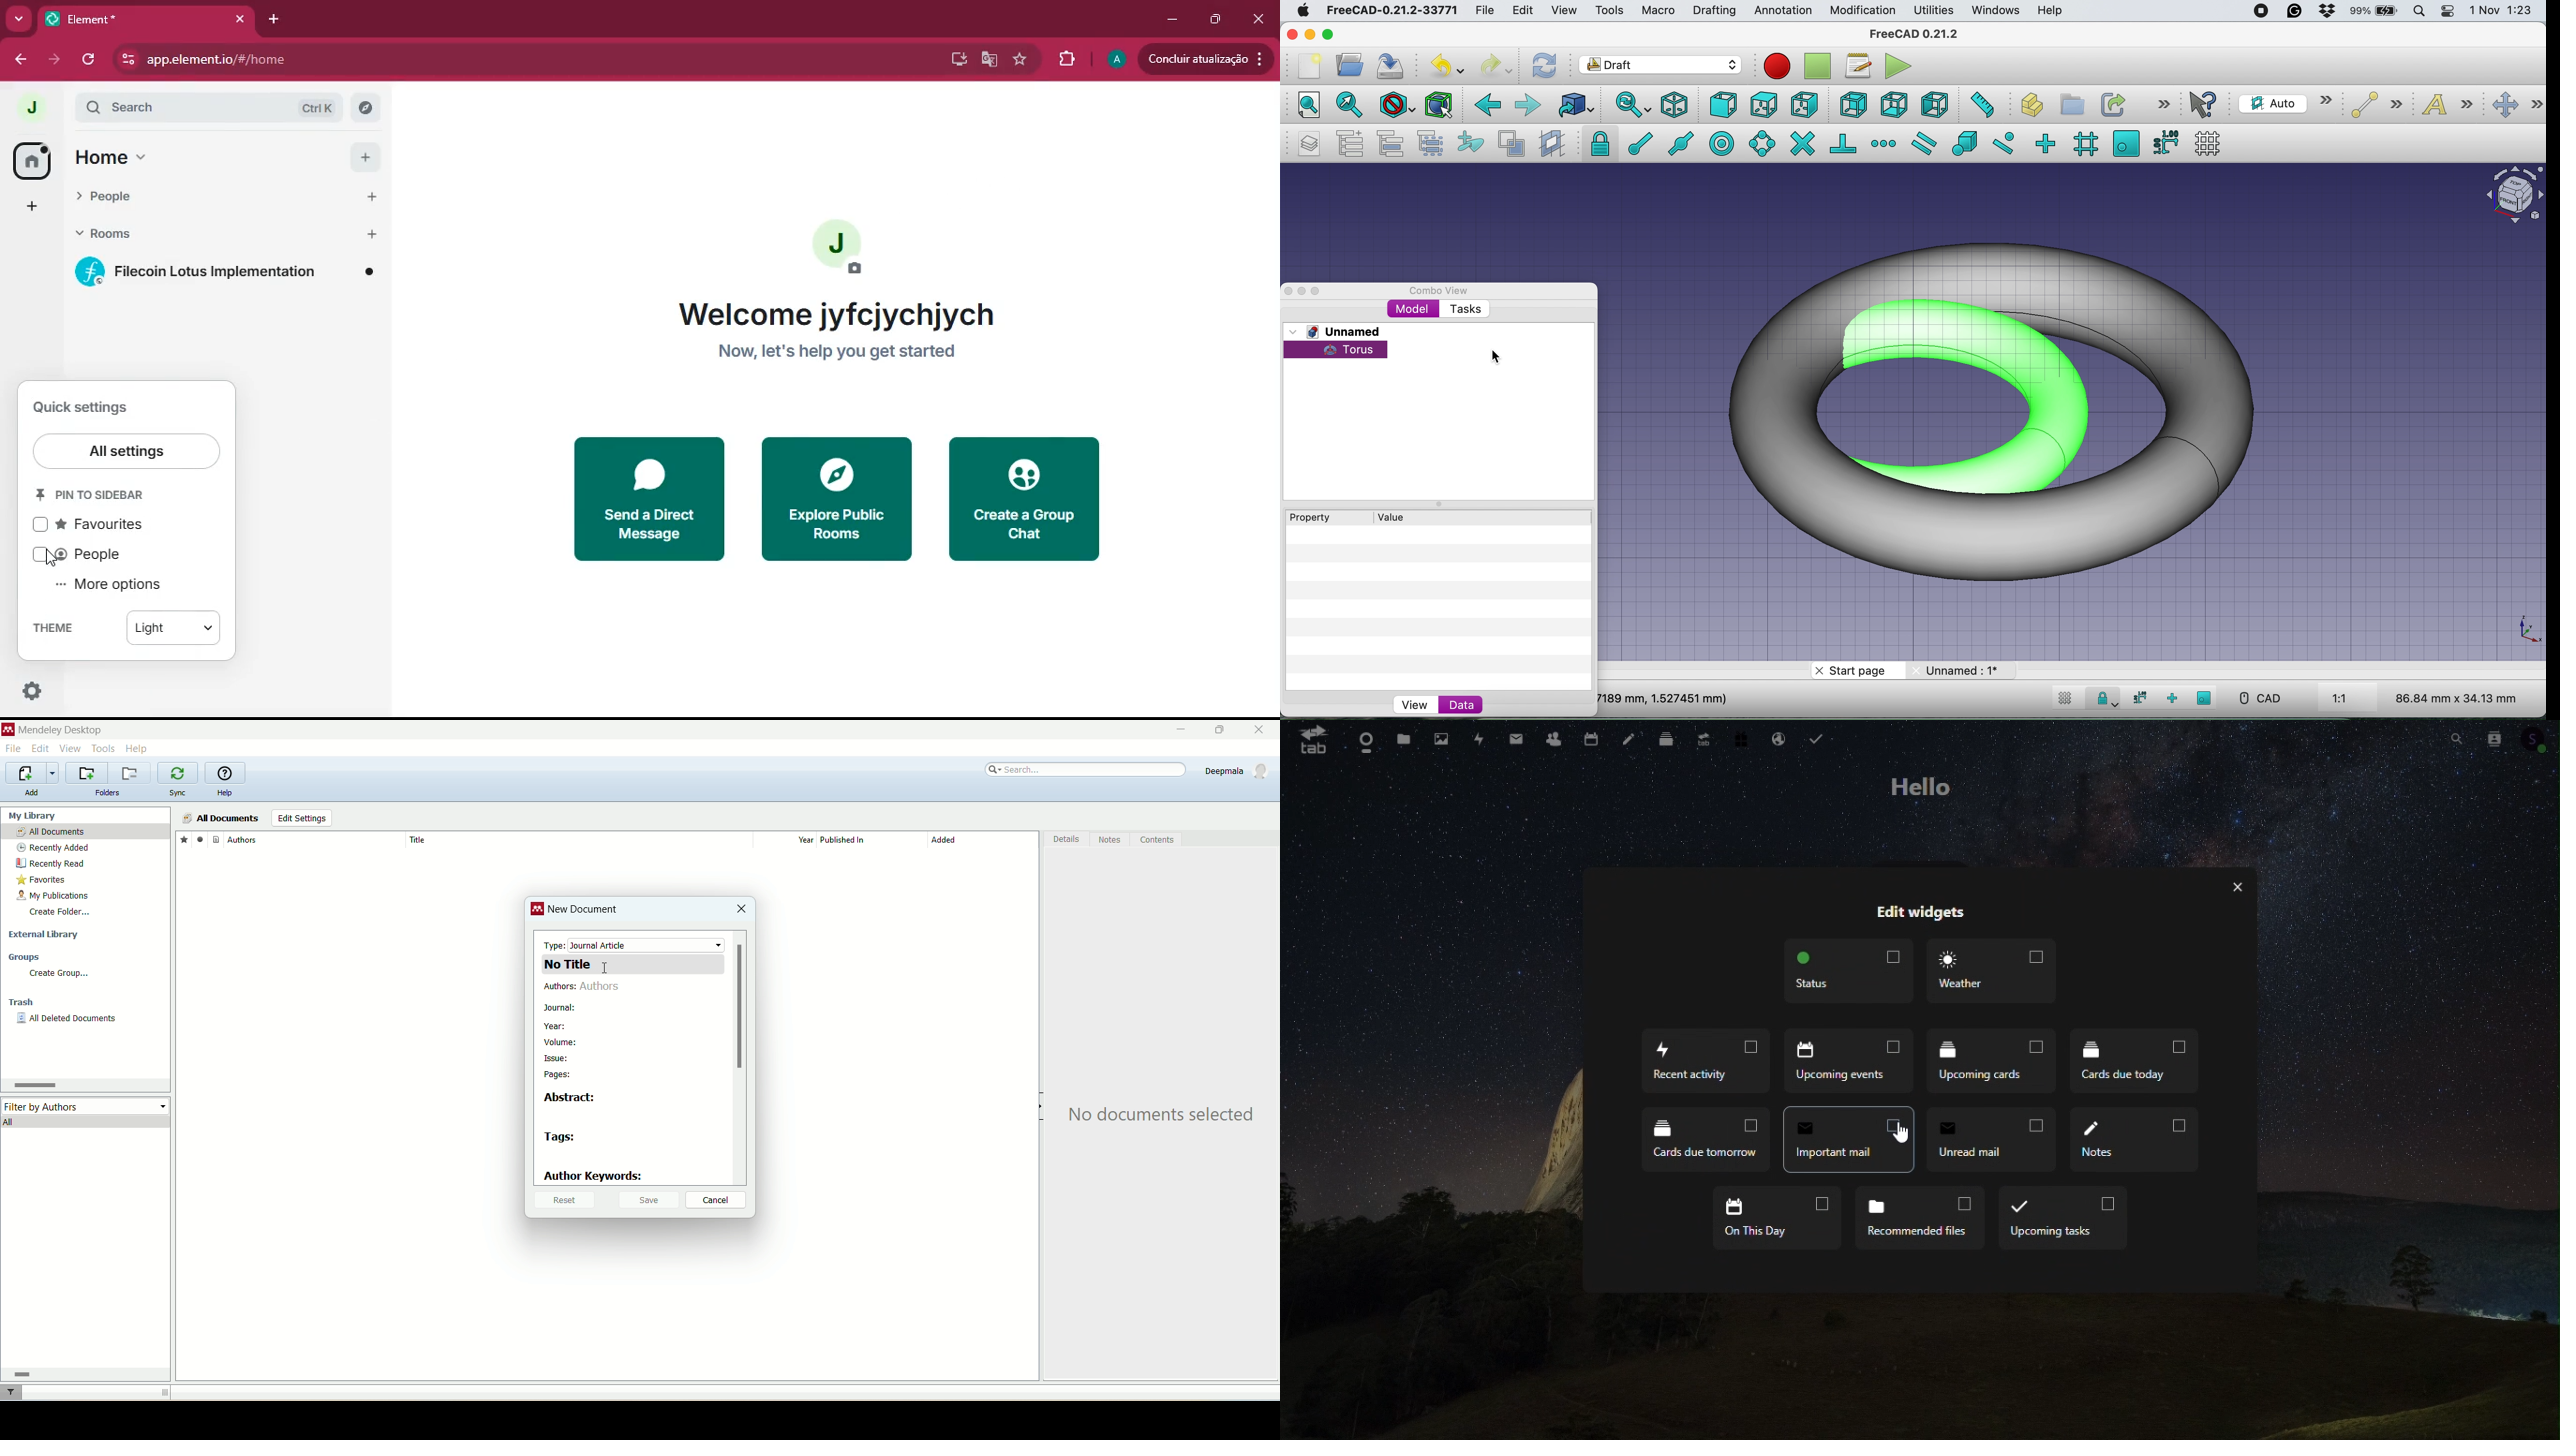  I want to click on modification, so click(1864, 11).